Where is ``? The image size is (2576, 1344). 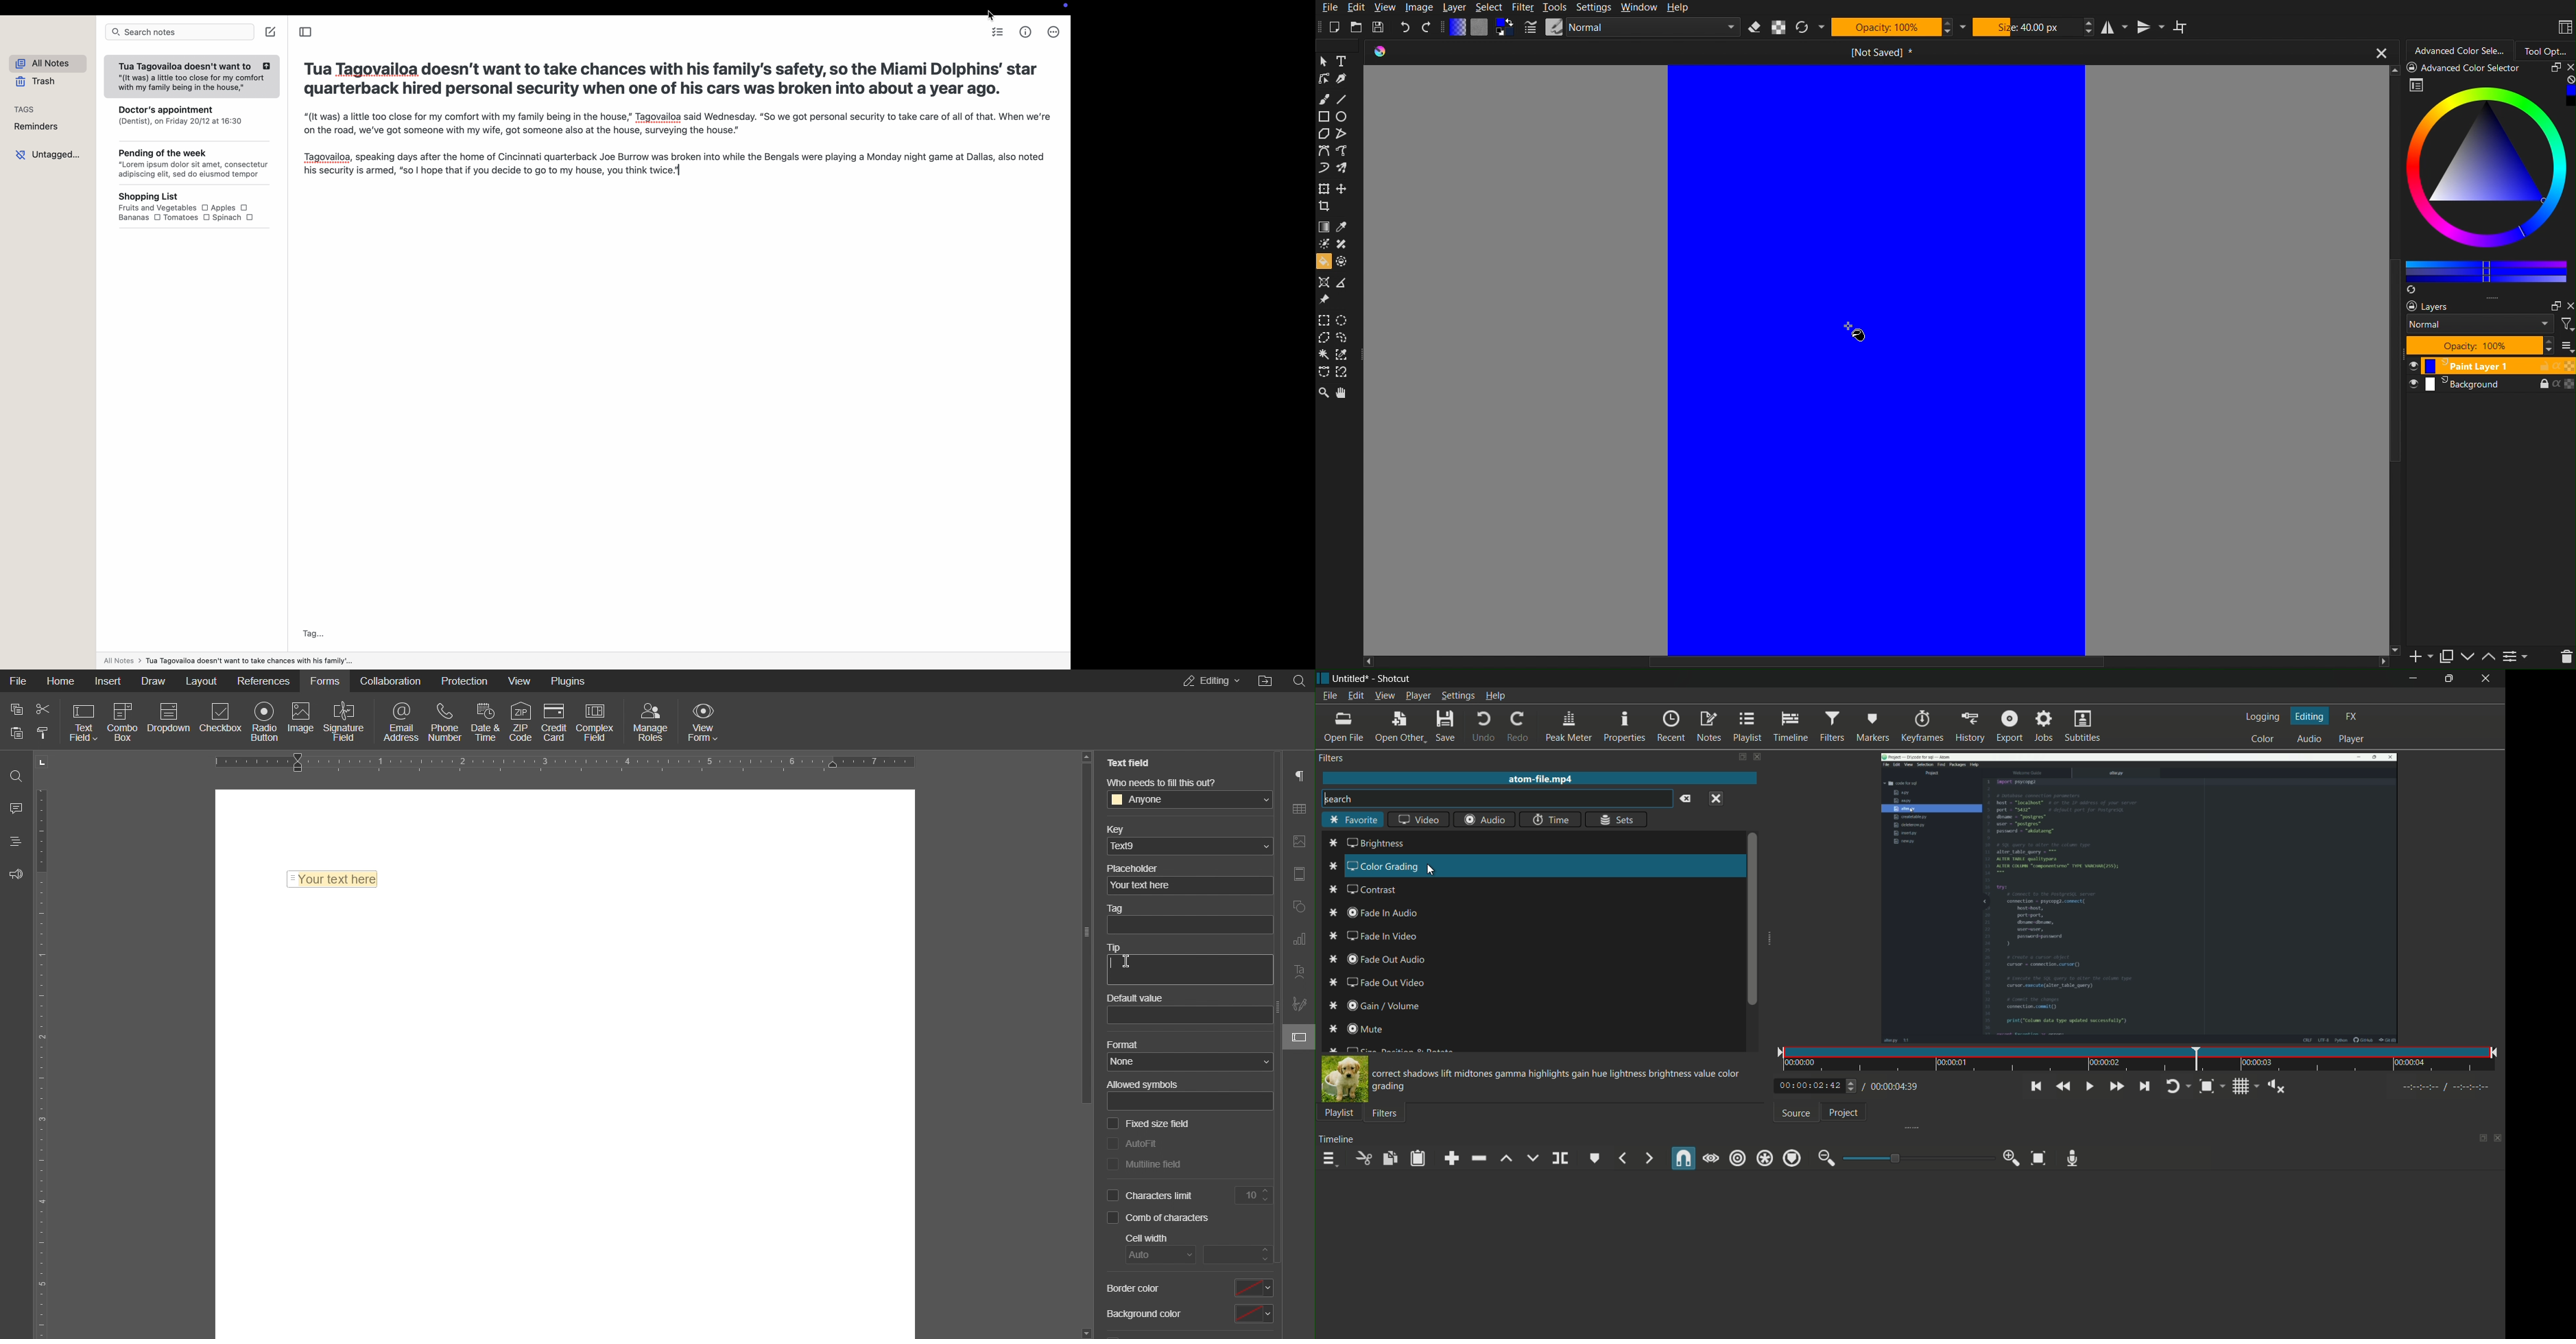
 is located at coordinates (1871, 662).